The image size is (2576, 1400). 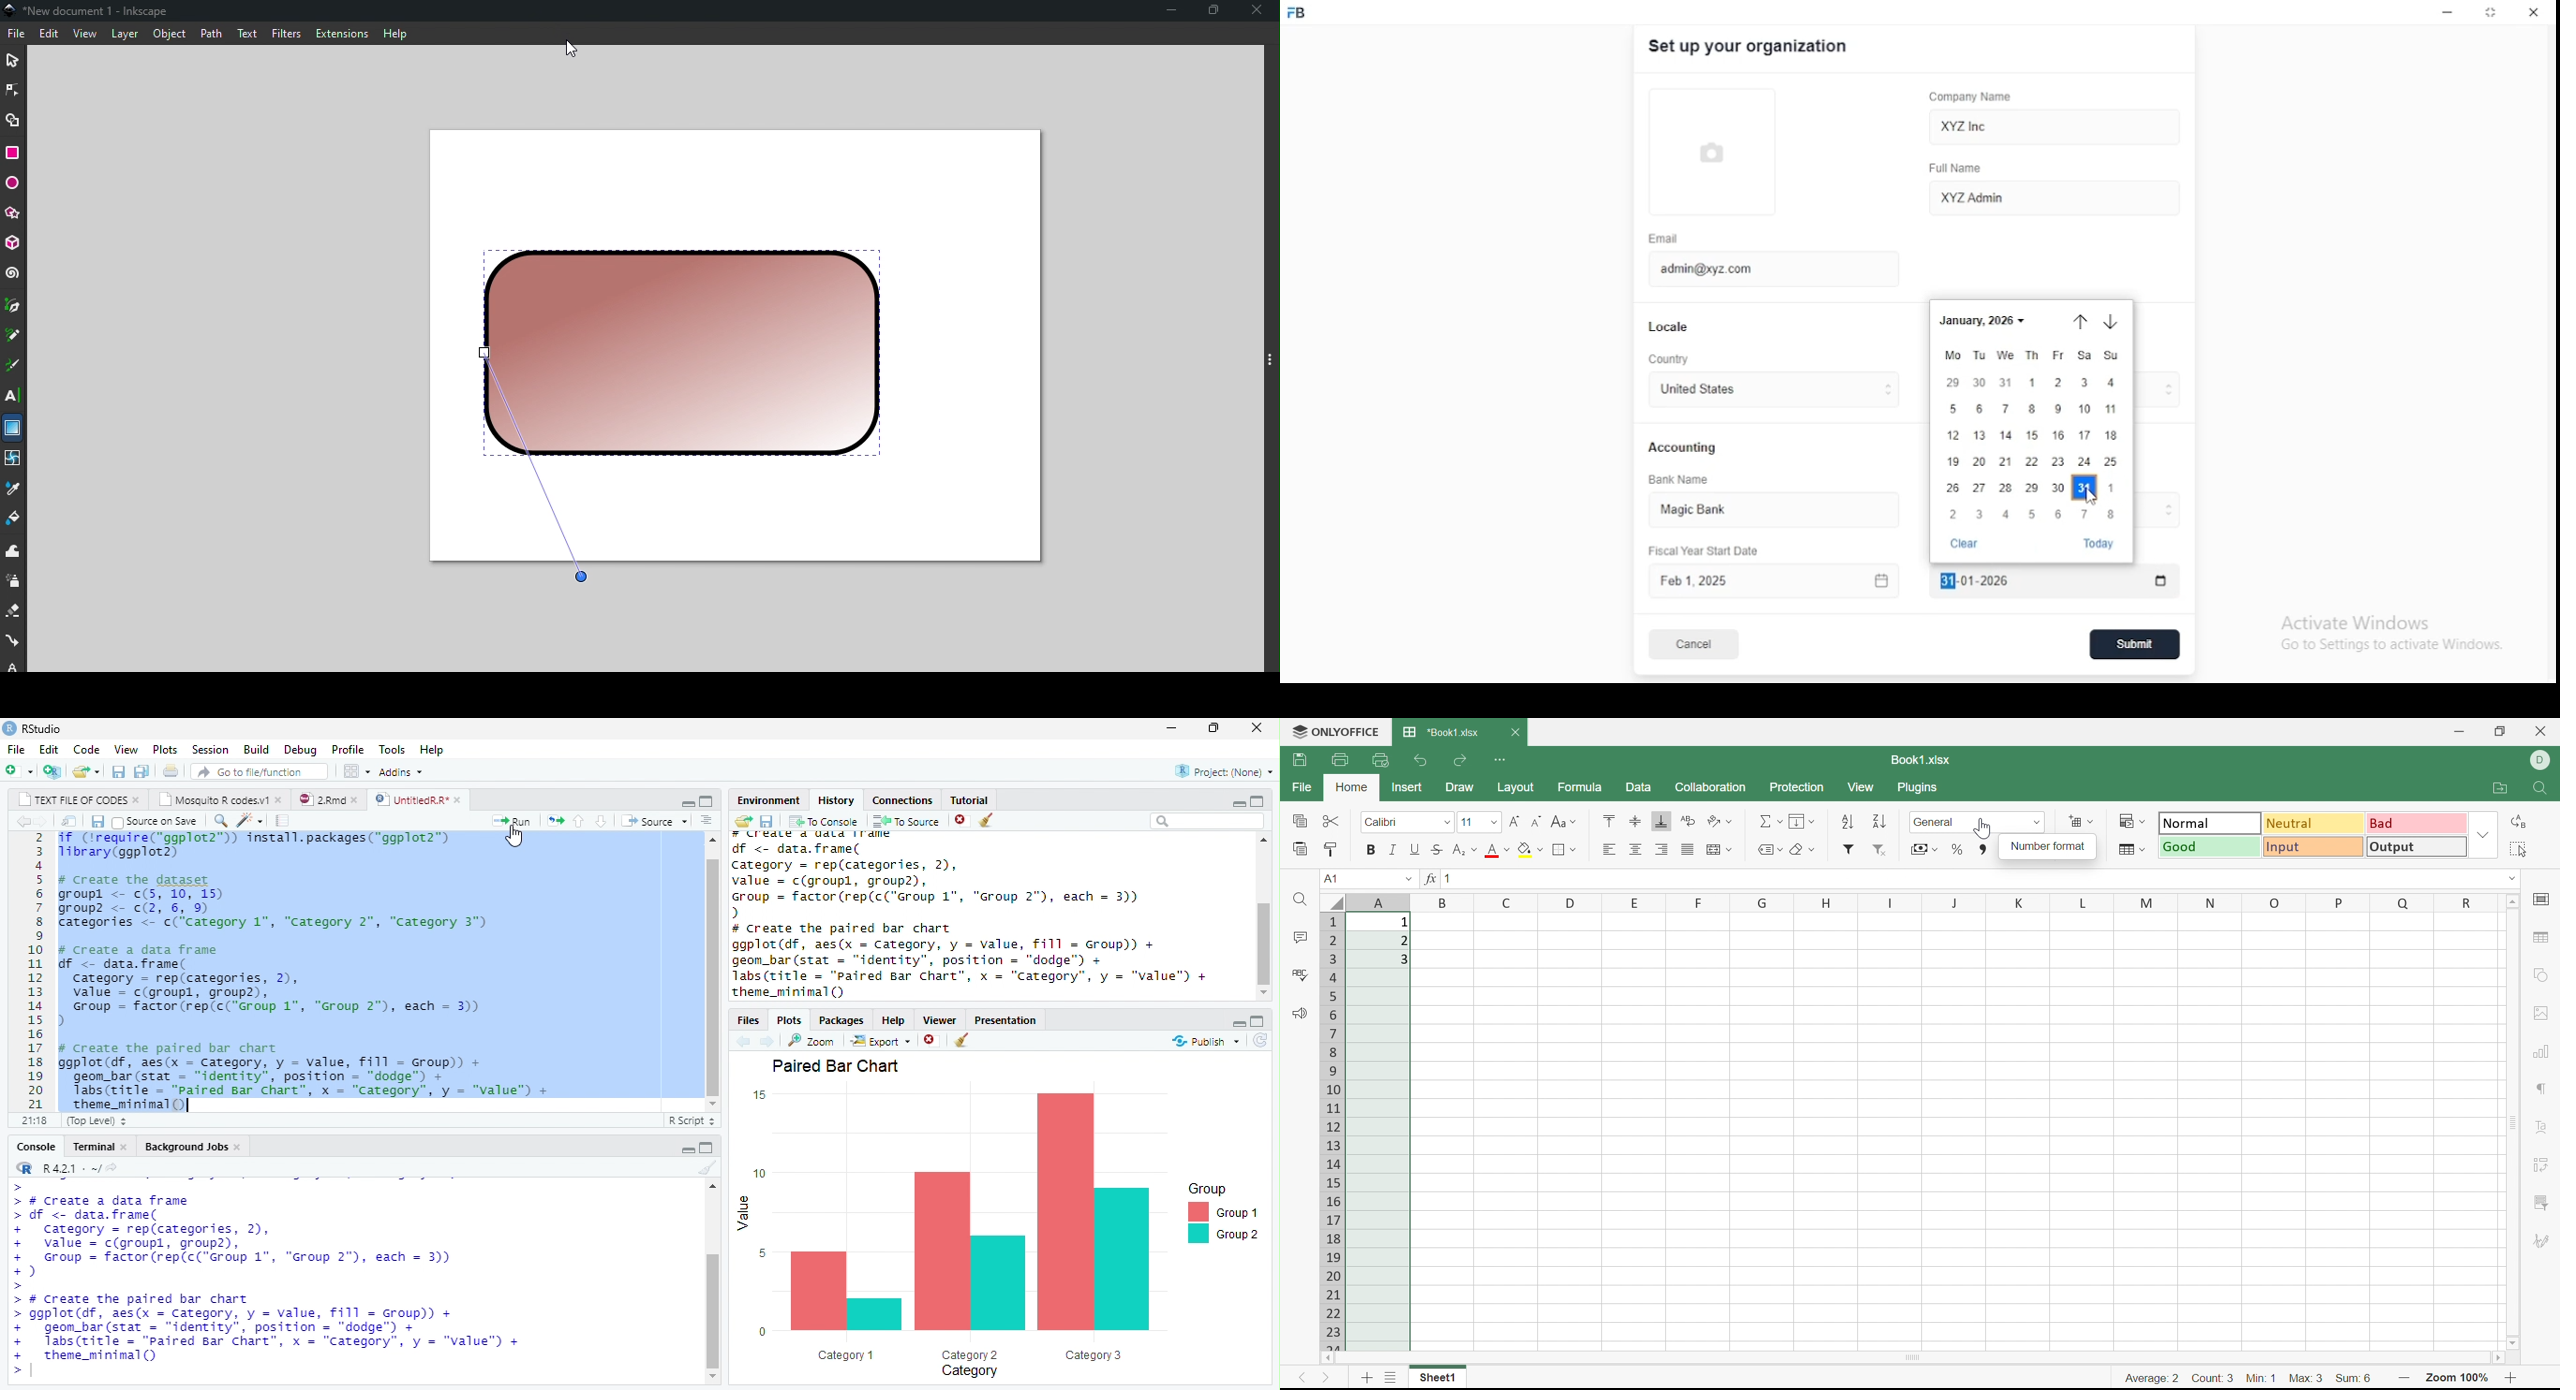 What do you see at coordinates (2111, 487) in the screenshot?
I see `1` at bounding box center [2111, 487].